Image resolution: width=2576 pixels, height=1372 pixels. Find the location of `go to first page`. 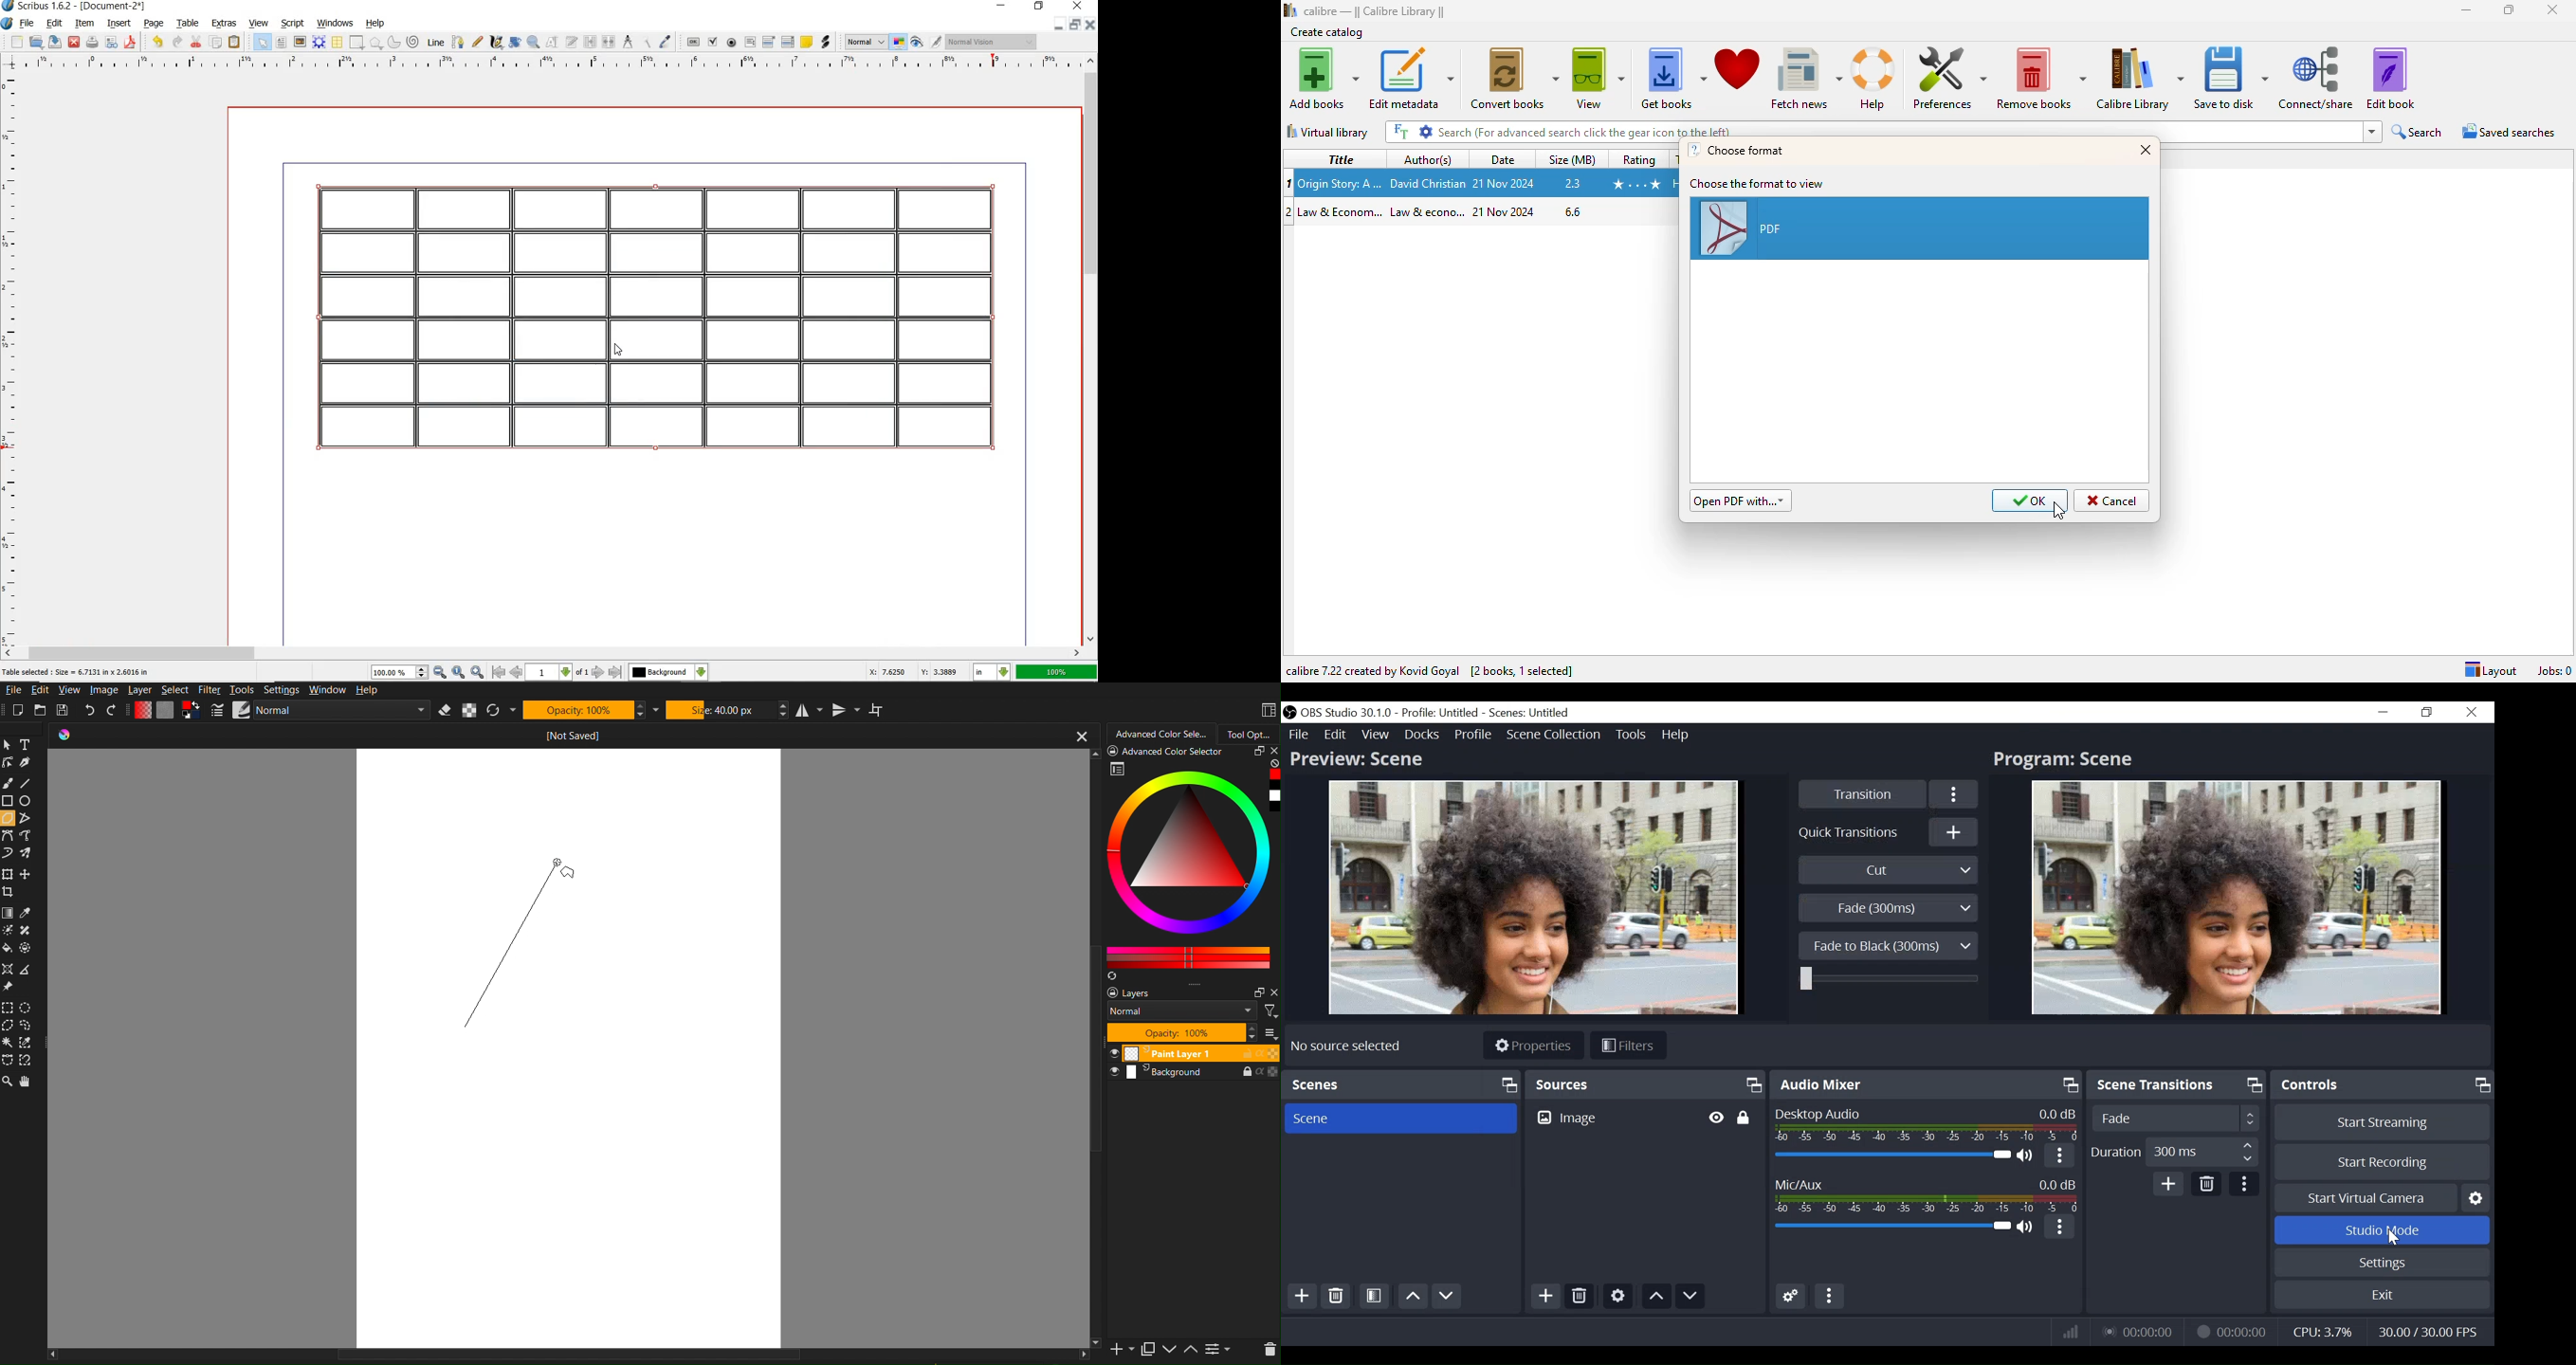

go to first page is located at coordinates (498, 673).